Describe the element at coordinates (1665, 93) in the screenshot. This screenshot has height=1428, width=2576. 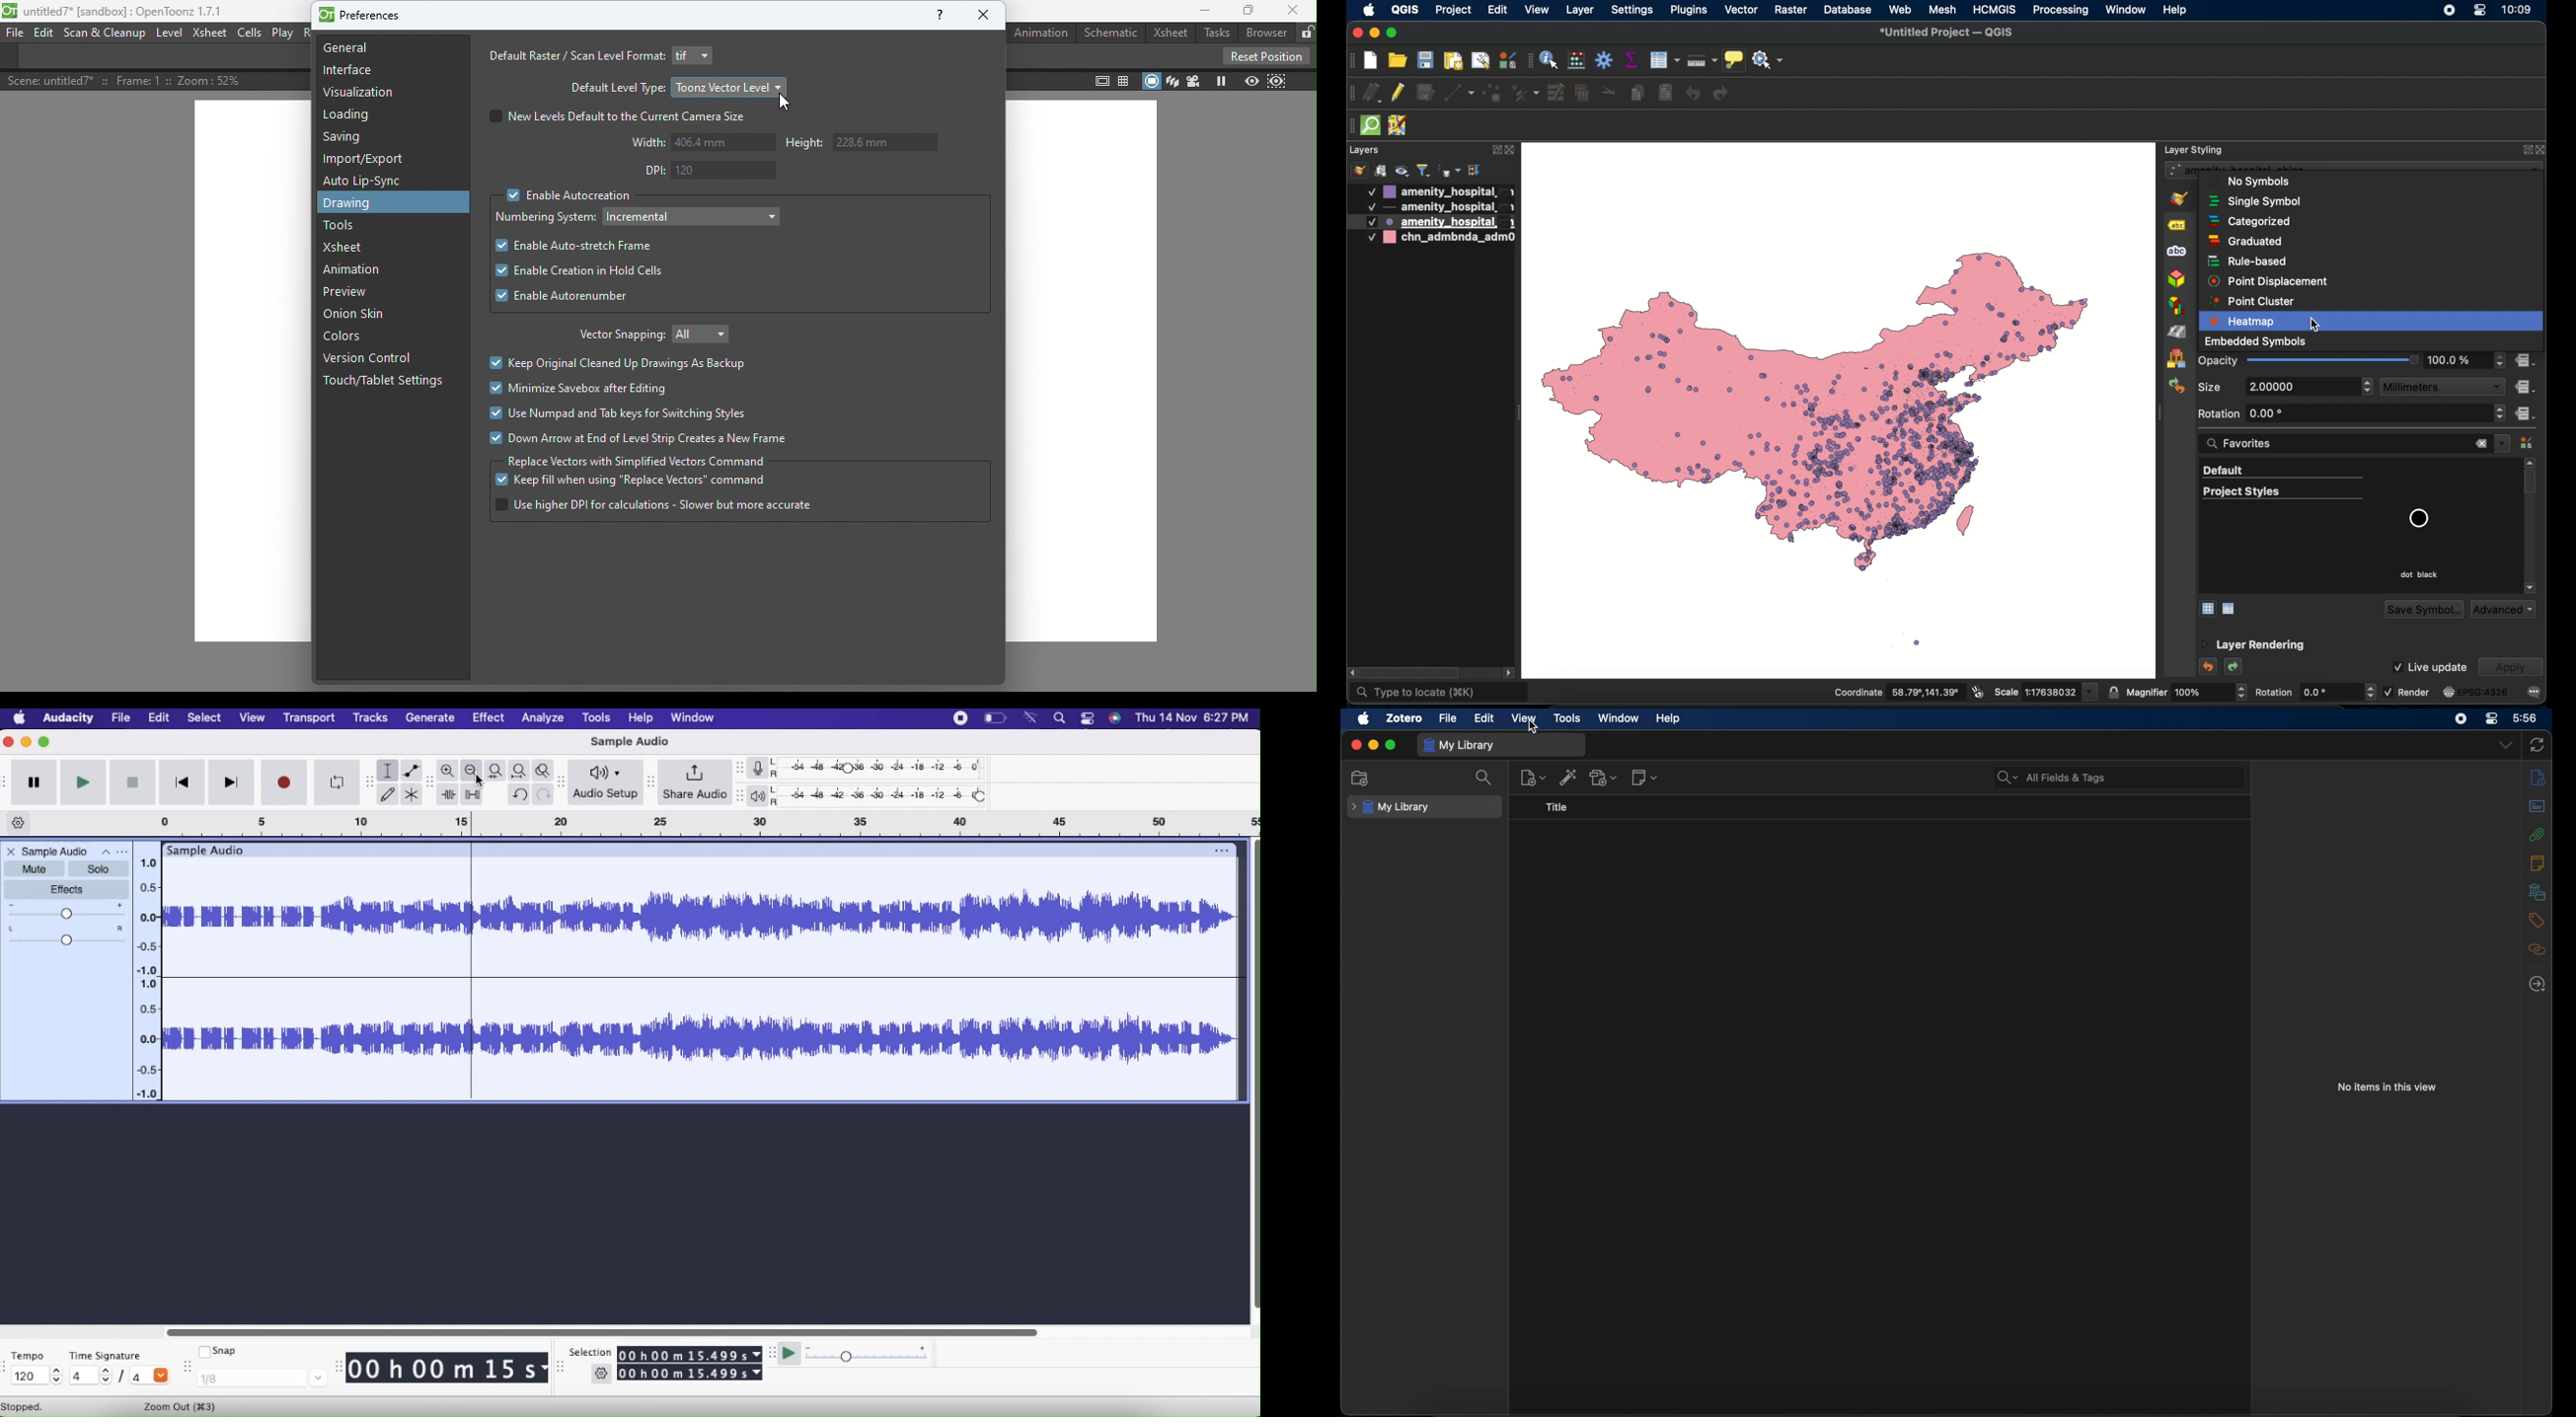
I see `delete selected` at that location.